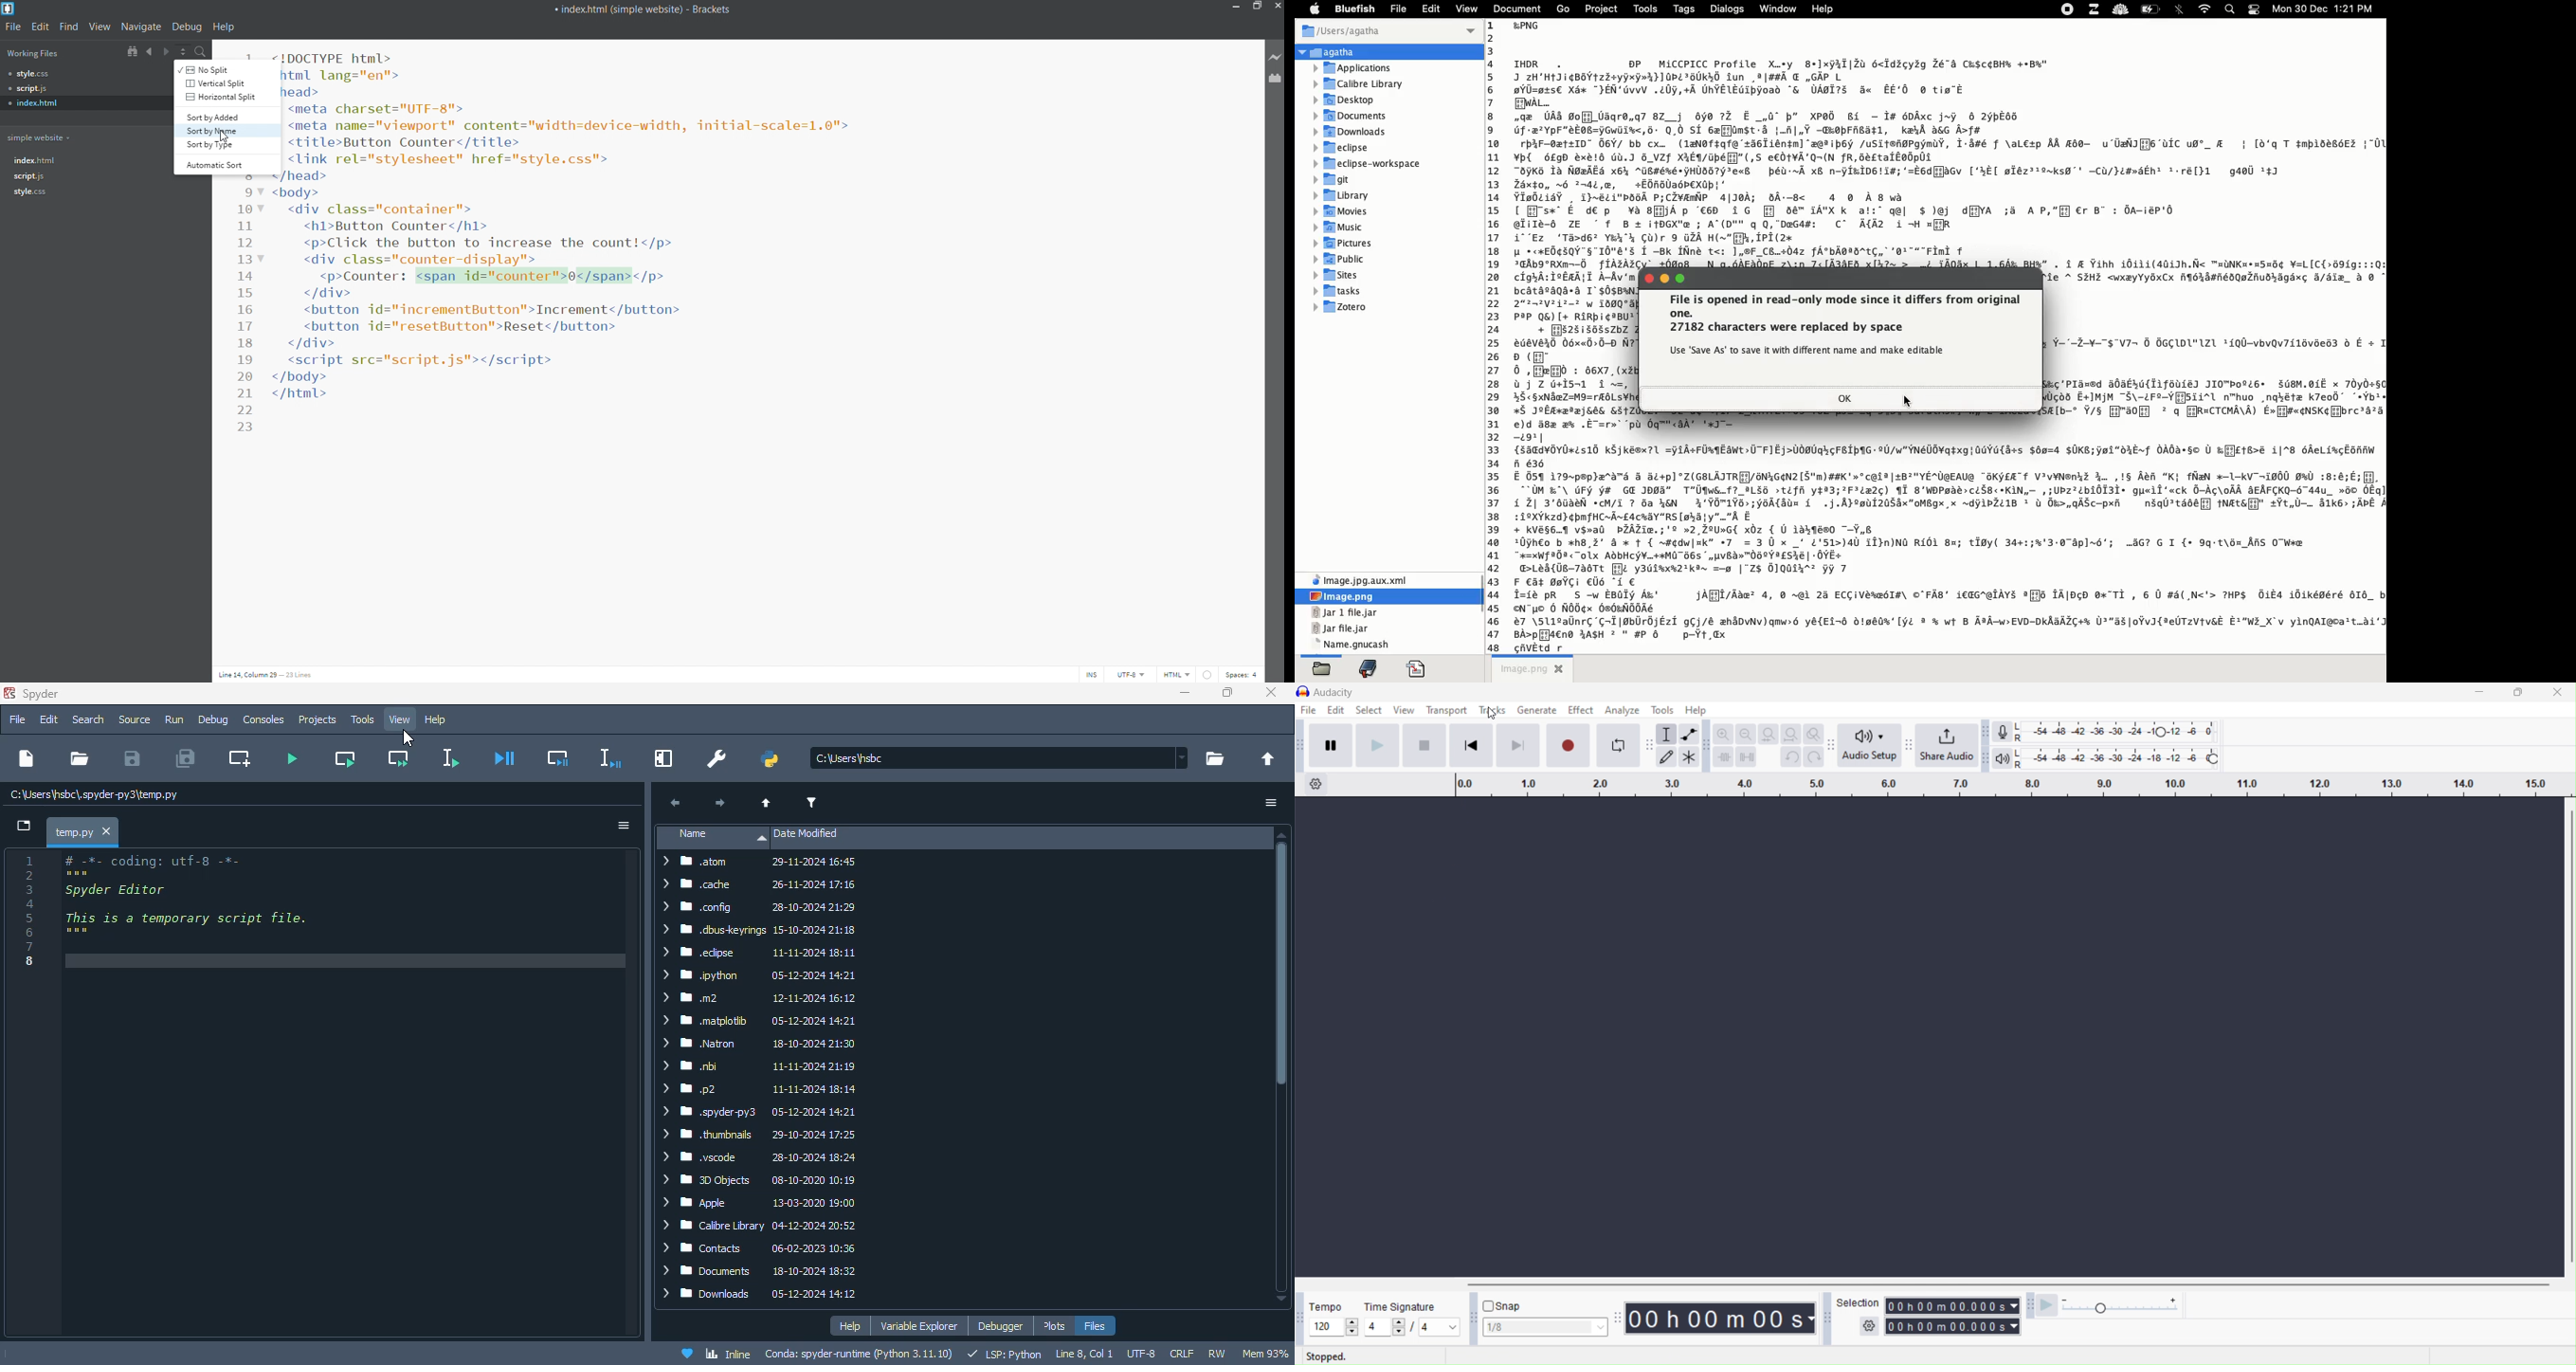  Describe the element at coordinates (769, 1180) in the screenshot. I see `3D Objects` at that location.